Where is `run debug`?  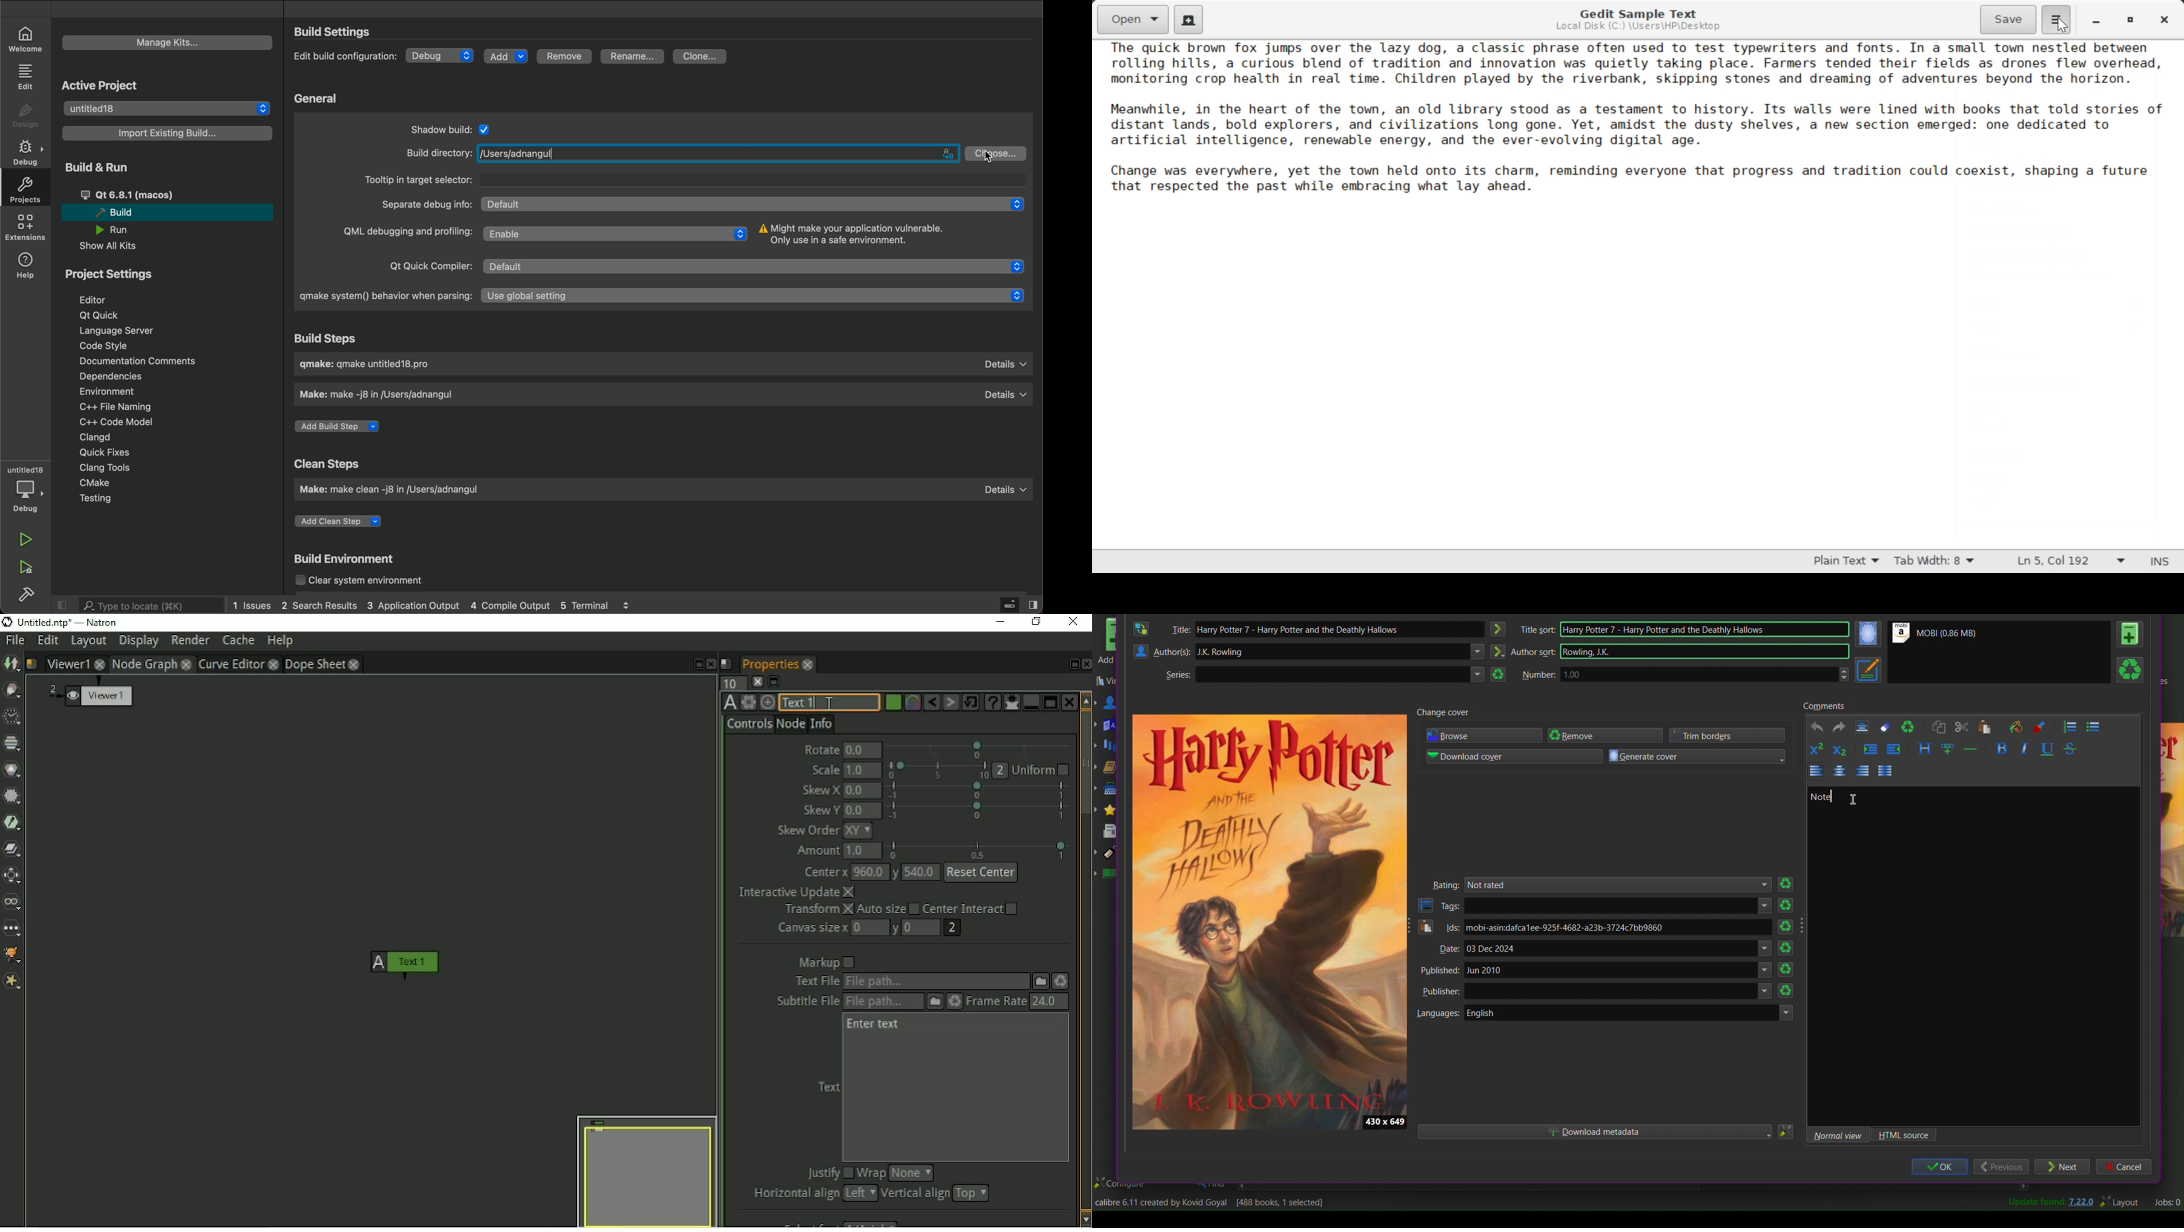 run debug is located at coordinates (24, 568).